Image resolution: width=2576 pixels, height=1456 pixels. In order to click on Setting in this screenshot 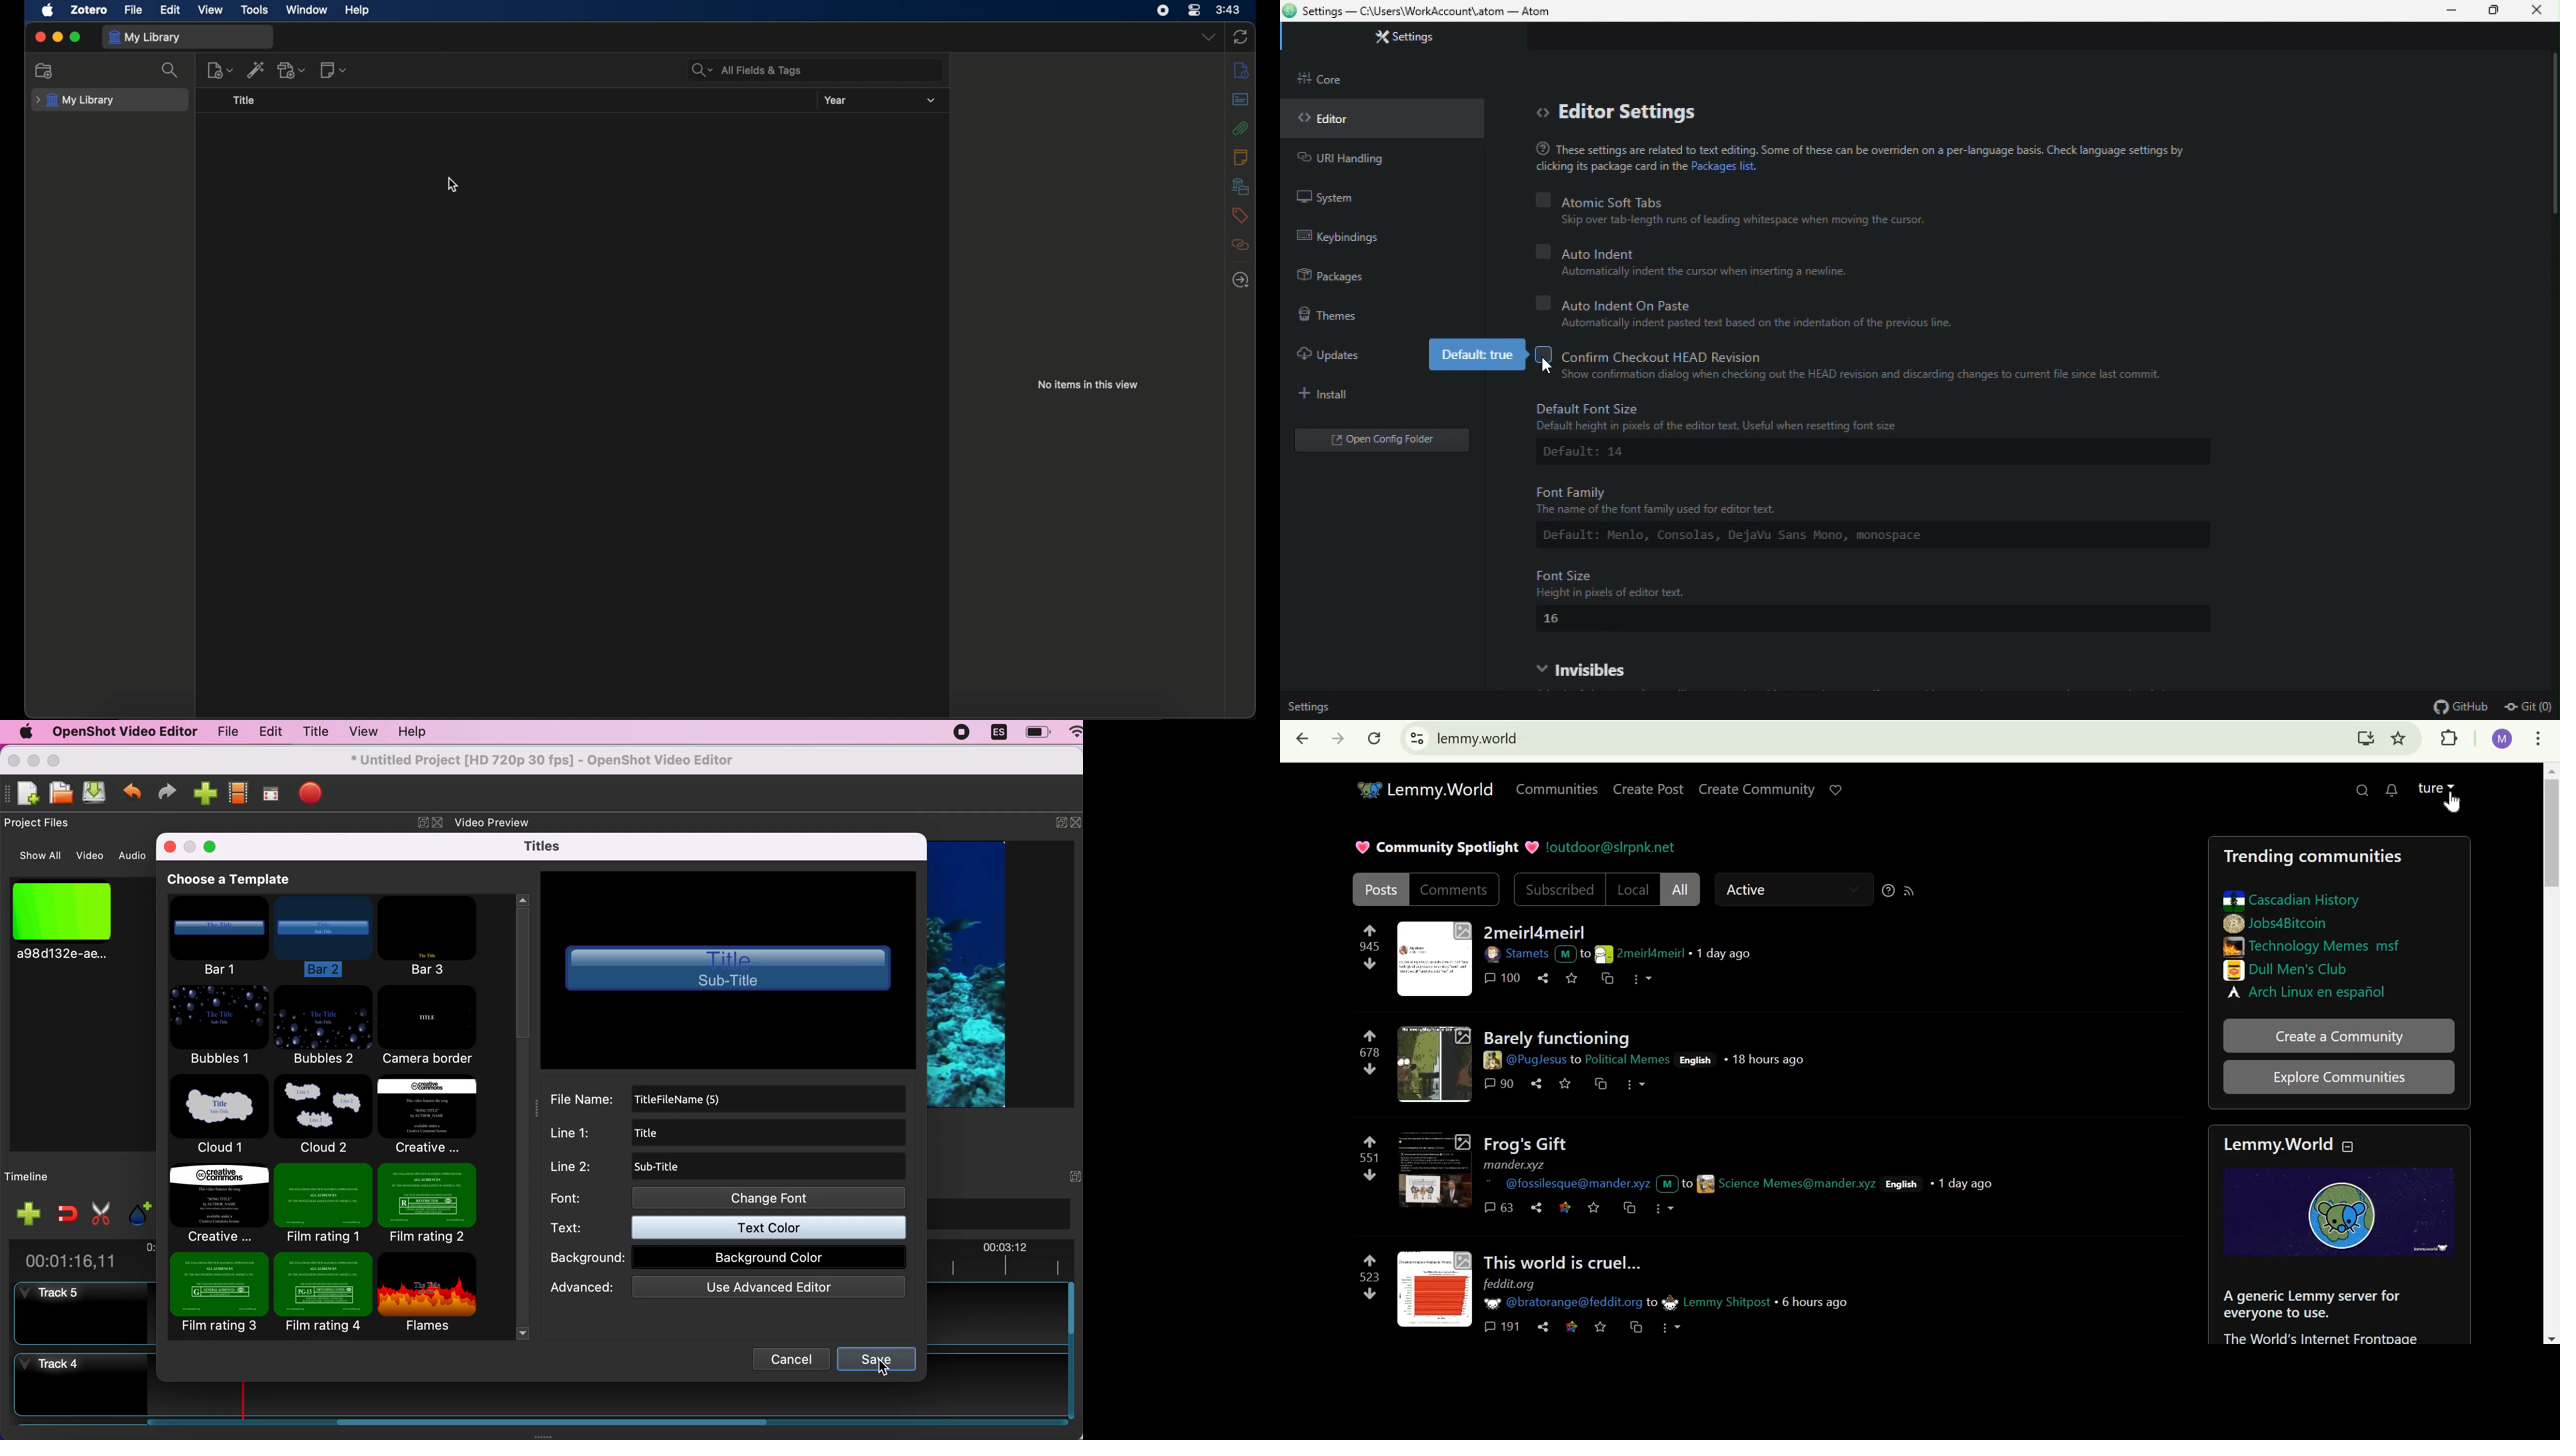, I will do `click(1427, 38)`.